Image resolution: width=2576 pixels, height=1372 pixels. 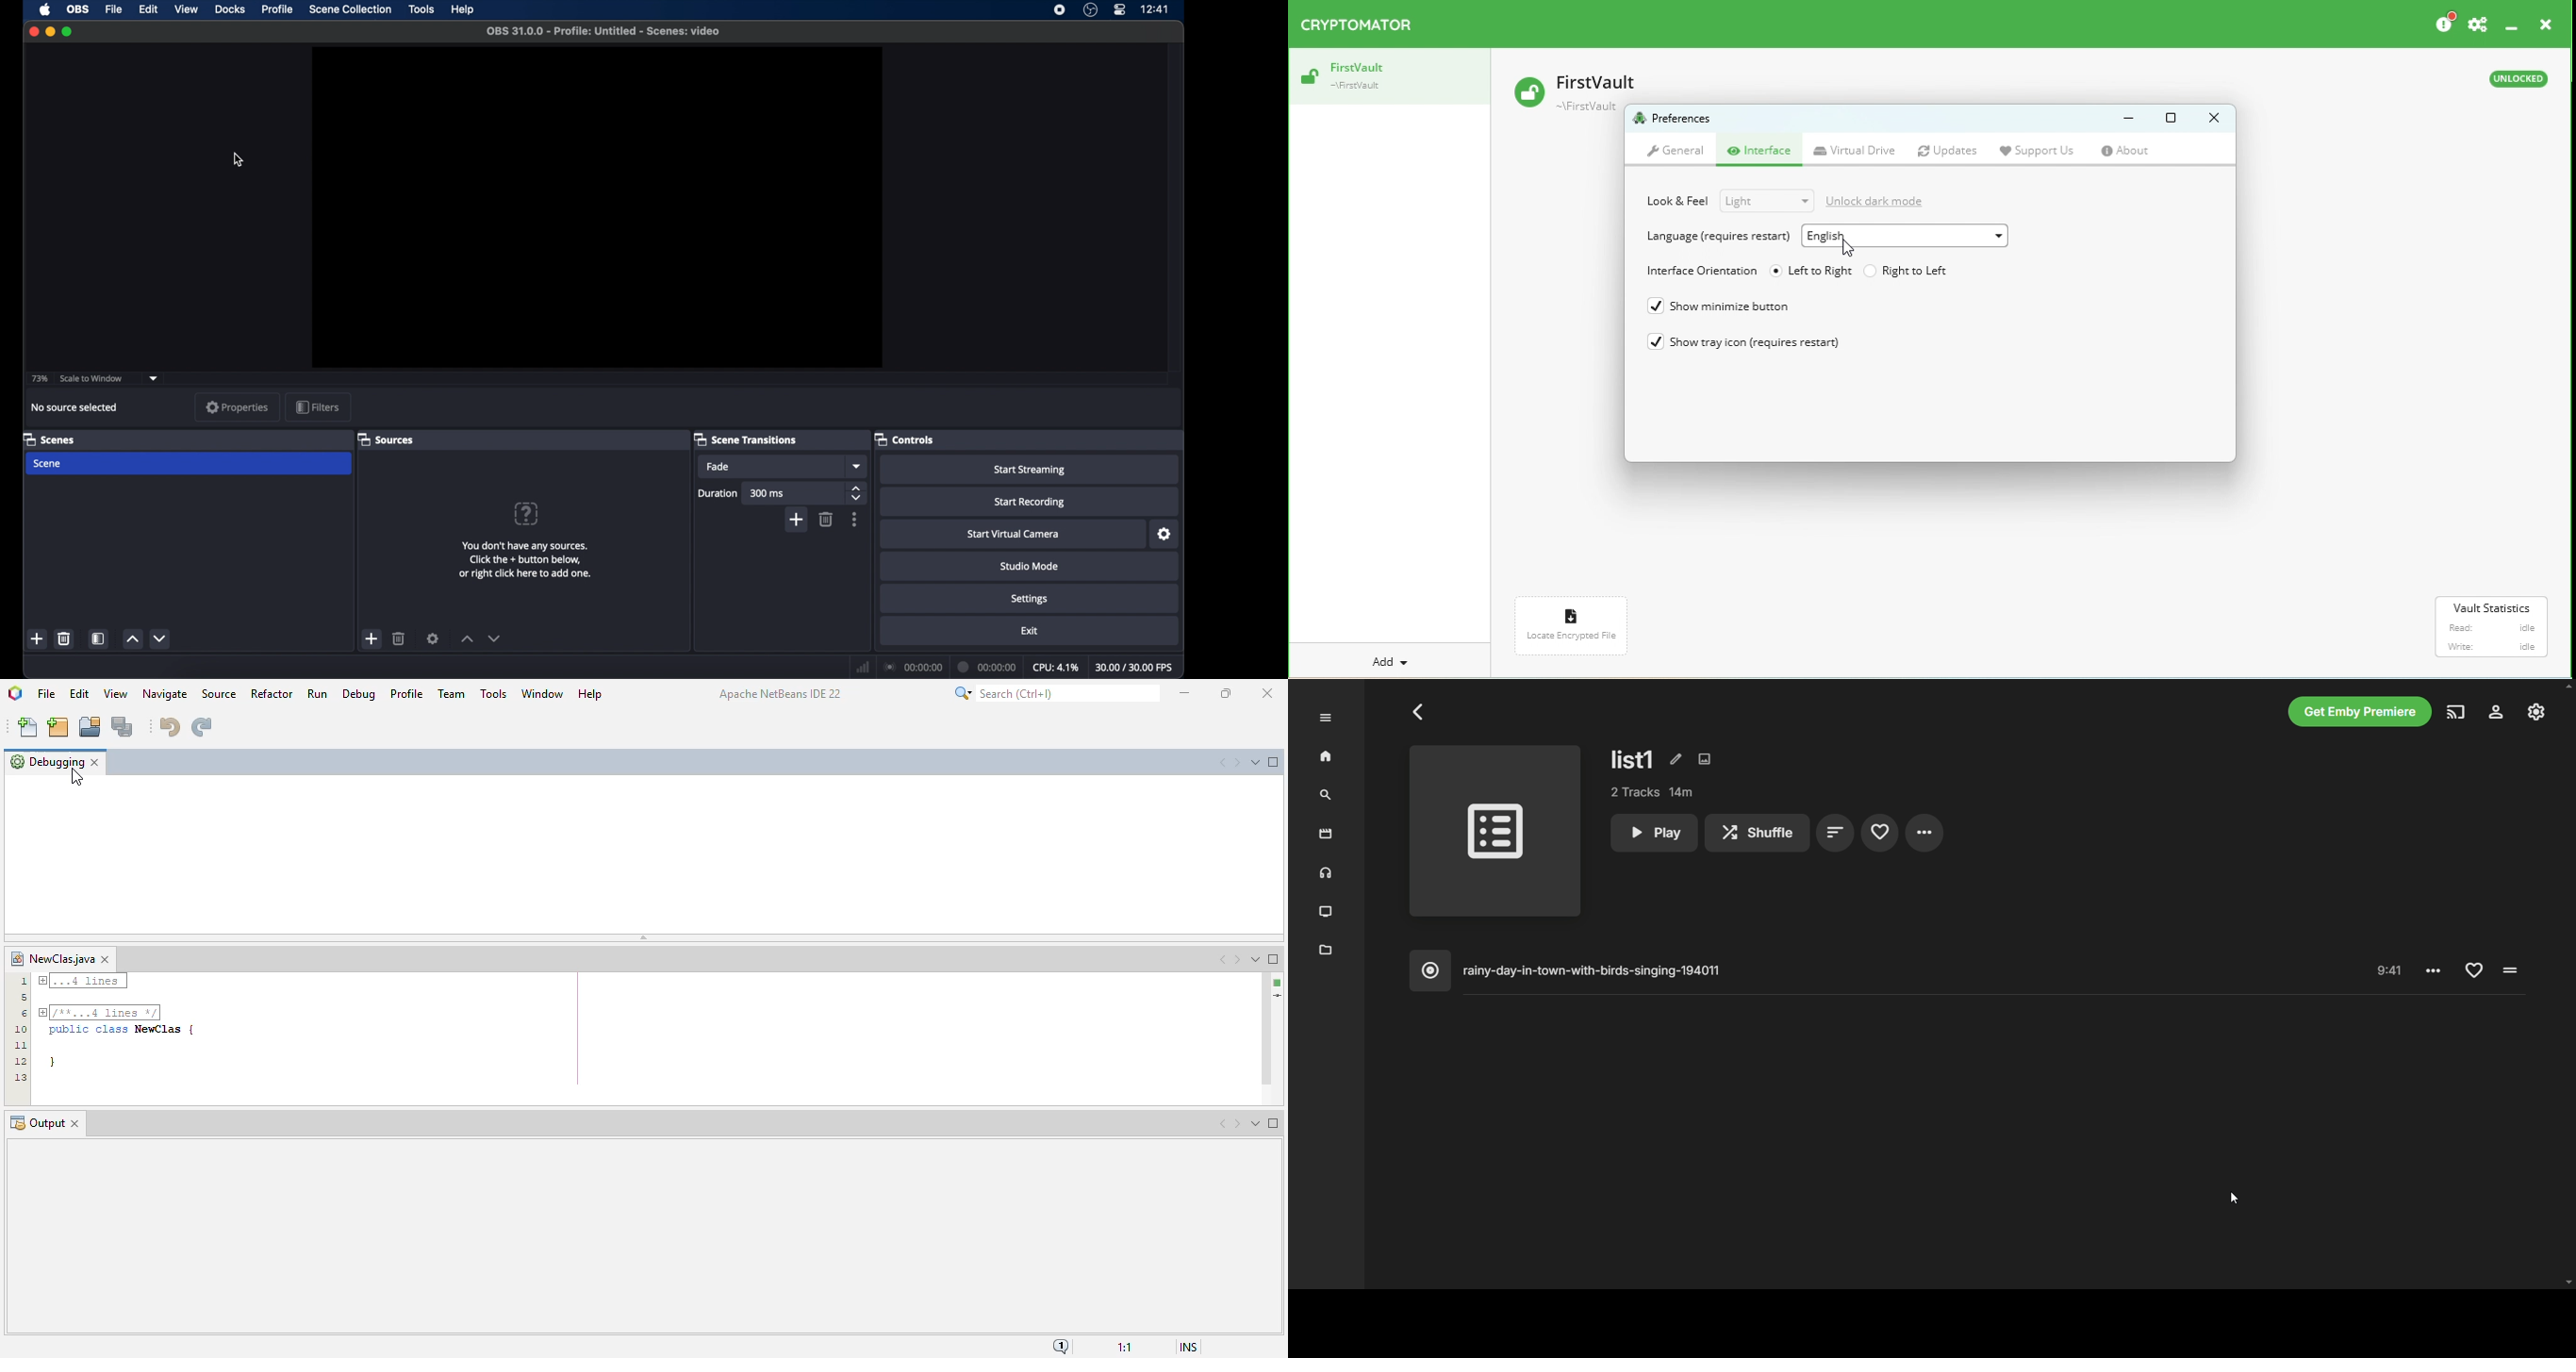 What do you see at coordinates (186, 9) in the screenshot?
I see `view` at bounding box center [186, 9].